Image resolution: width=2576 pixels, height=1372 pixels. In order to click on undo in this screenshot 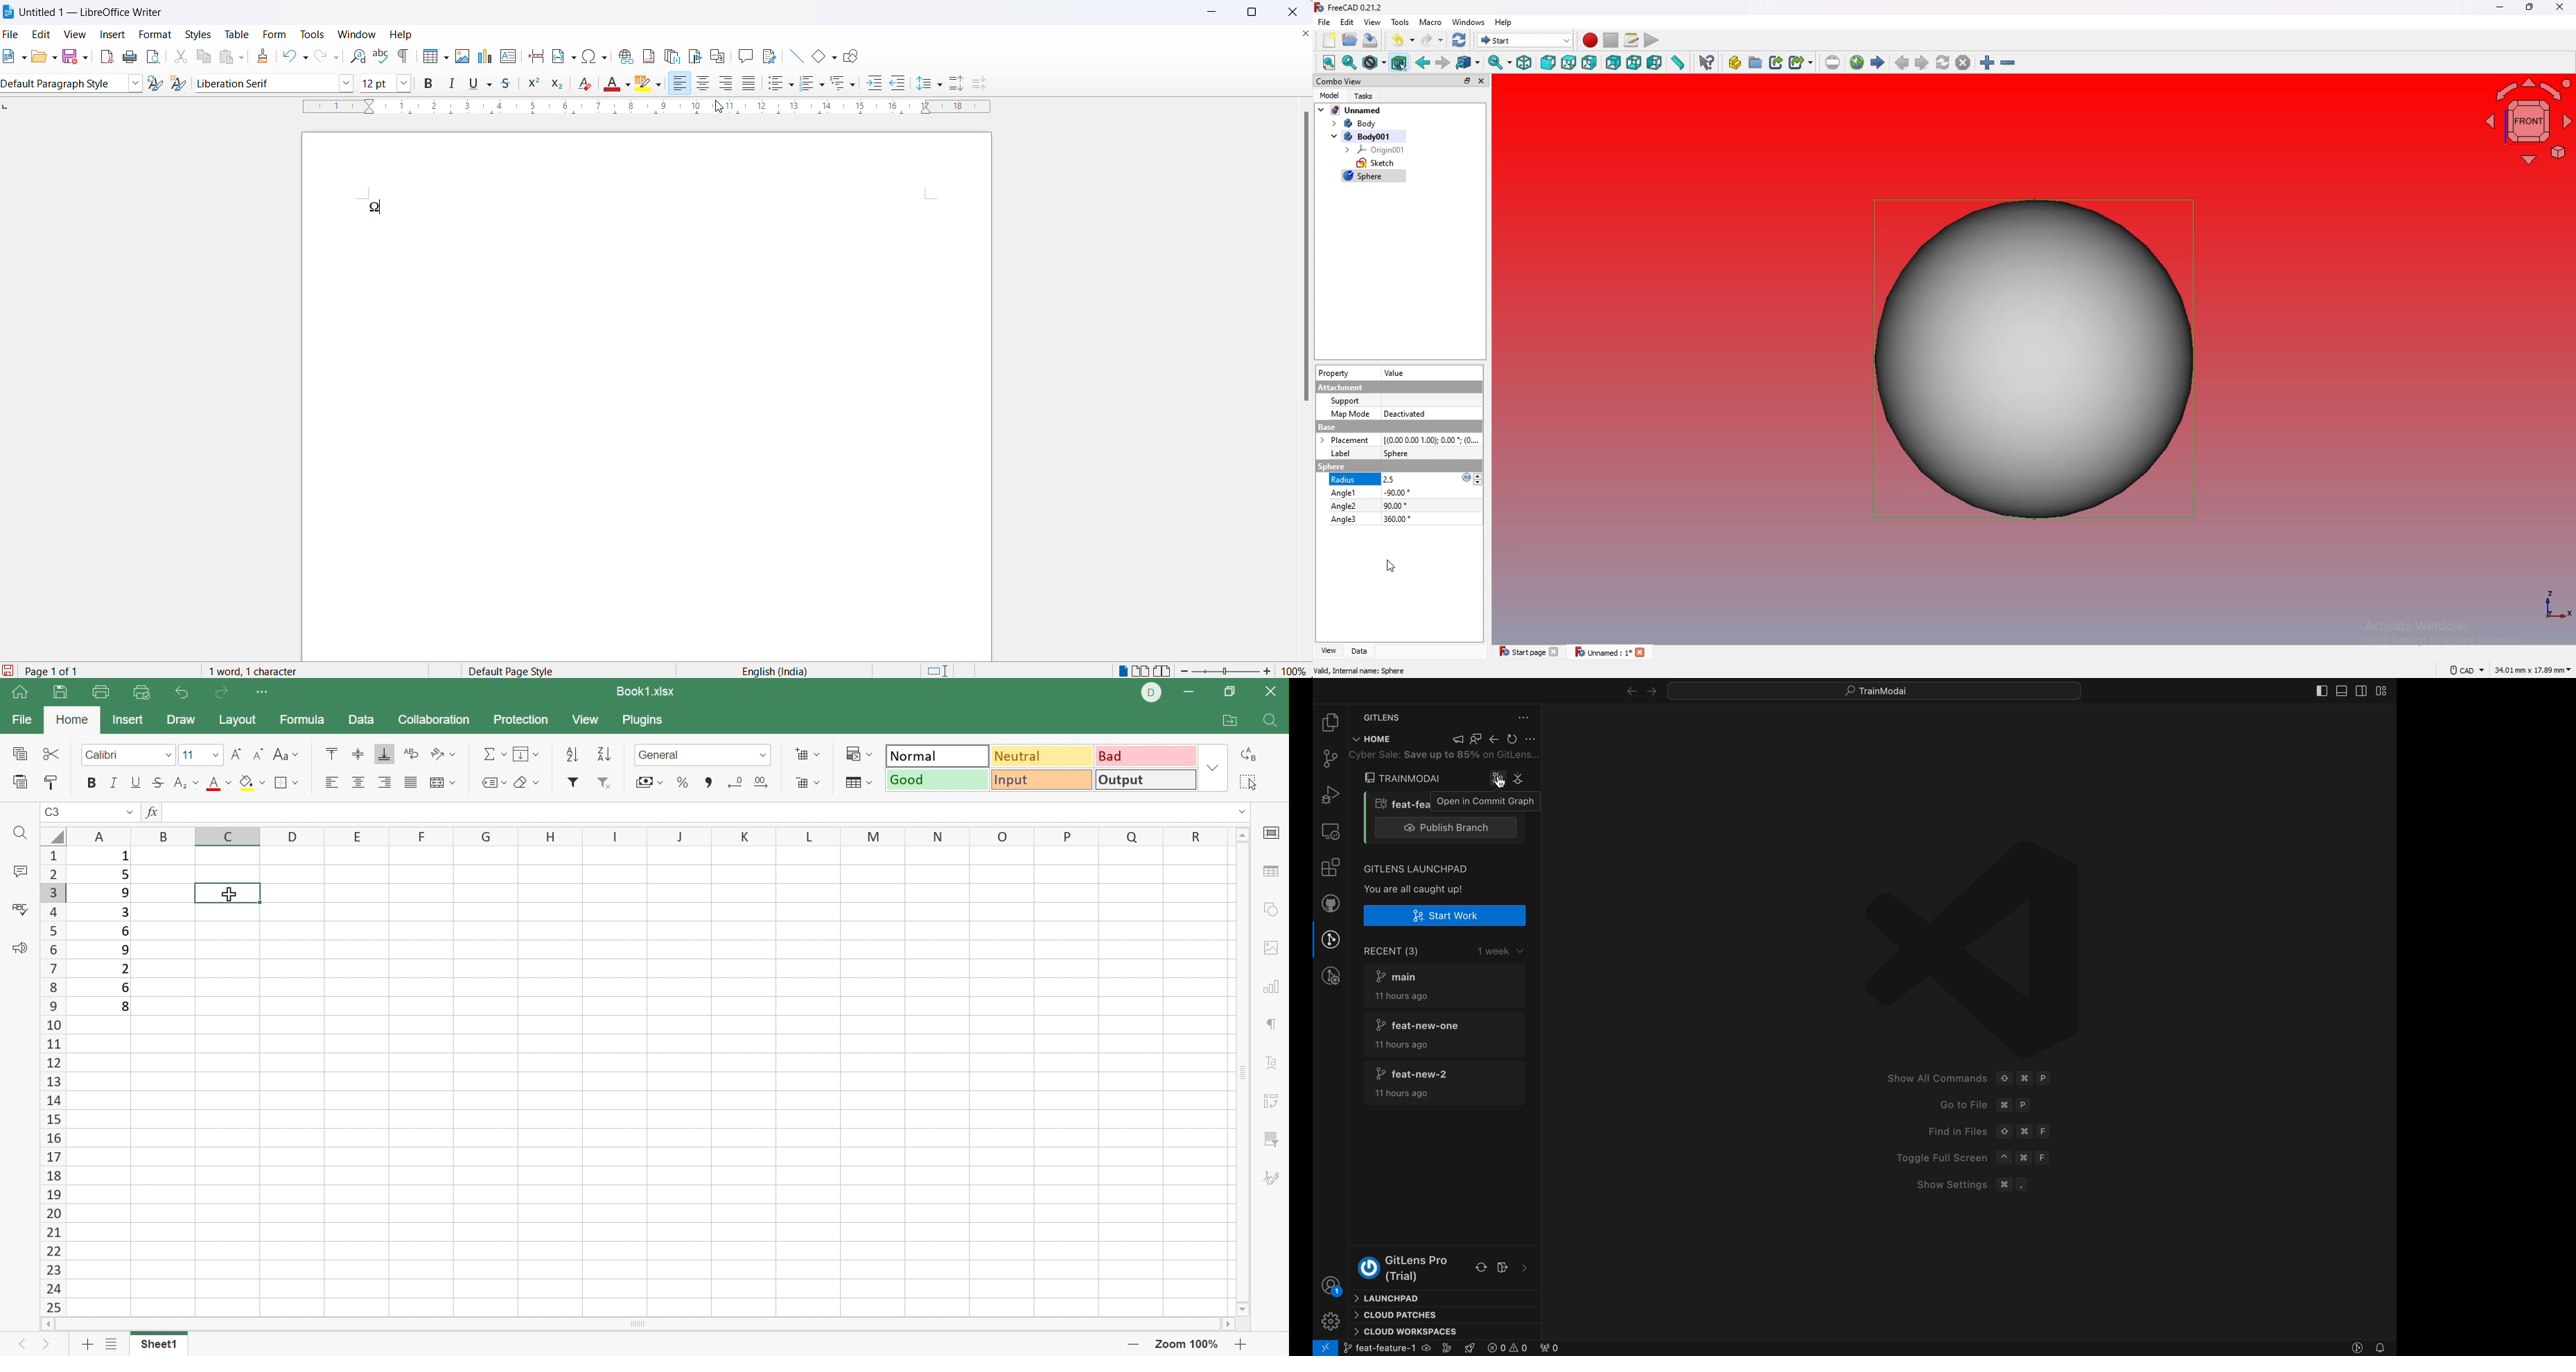, I will do `click(1403, 40)`.